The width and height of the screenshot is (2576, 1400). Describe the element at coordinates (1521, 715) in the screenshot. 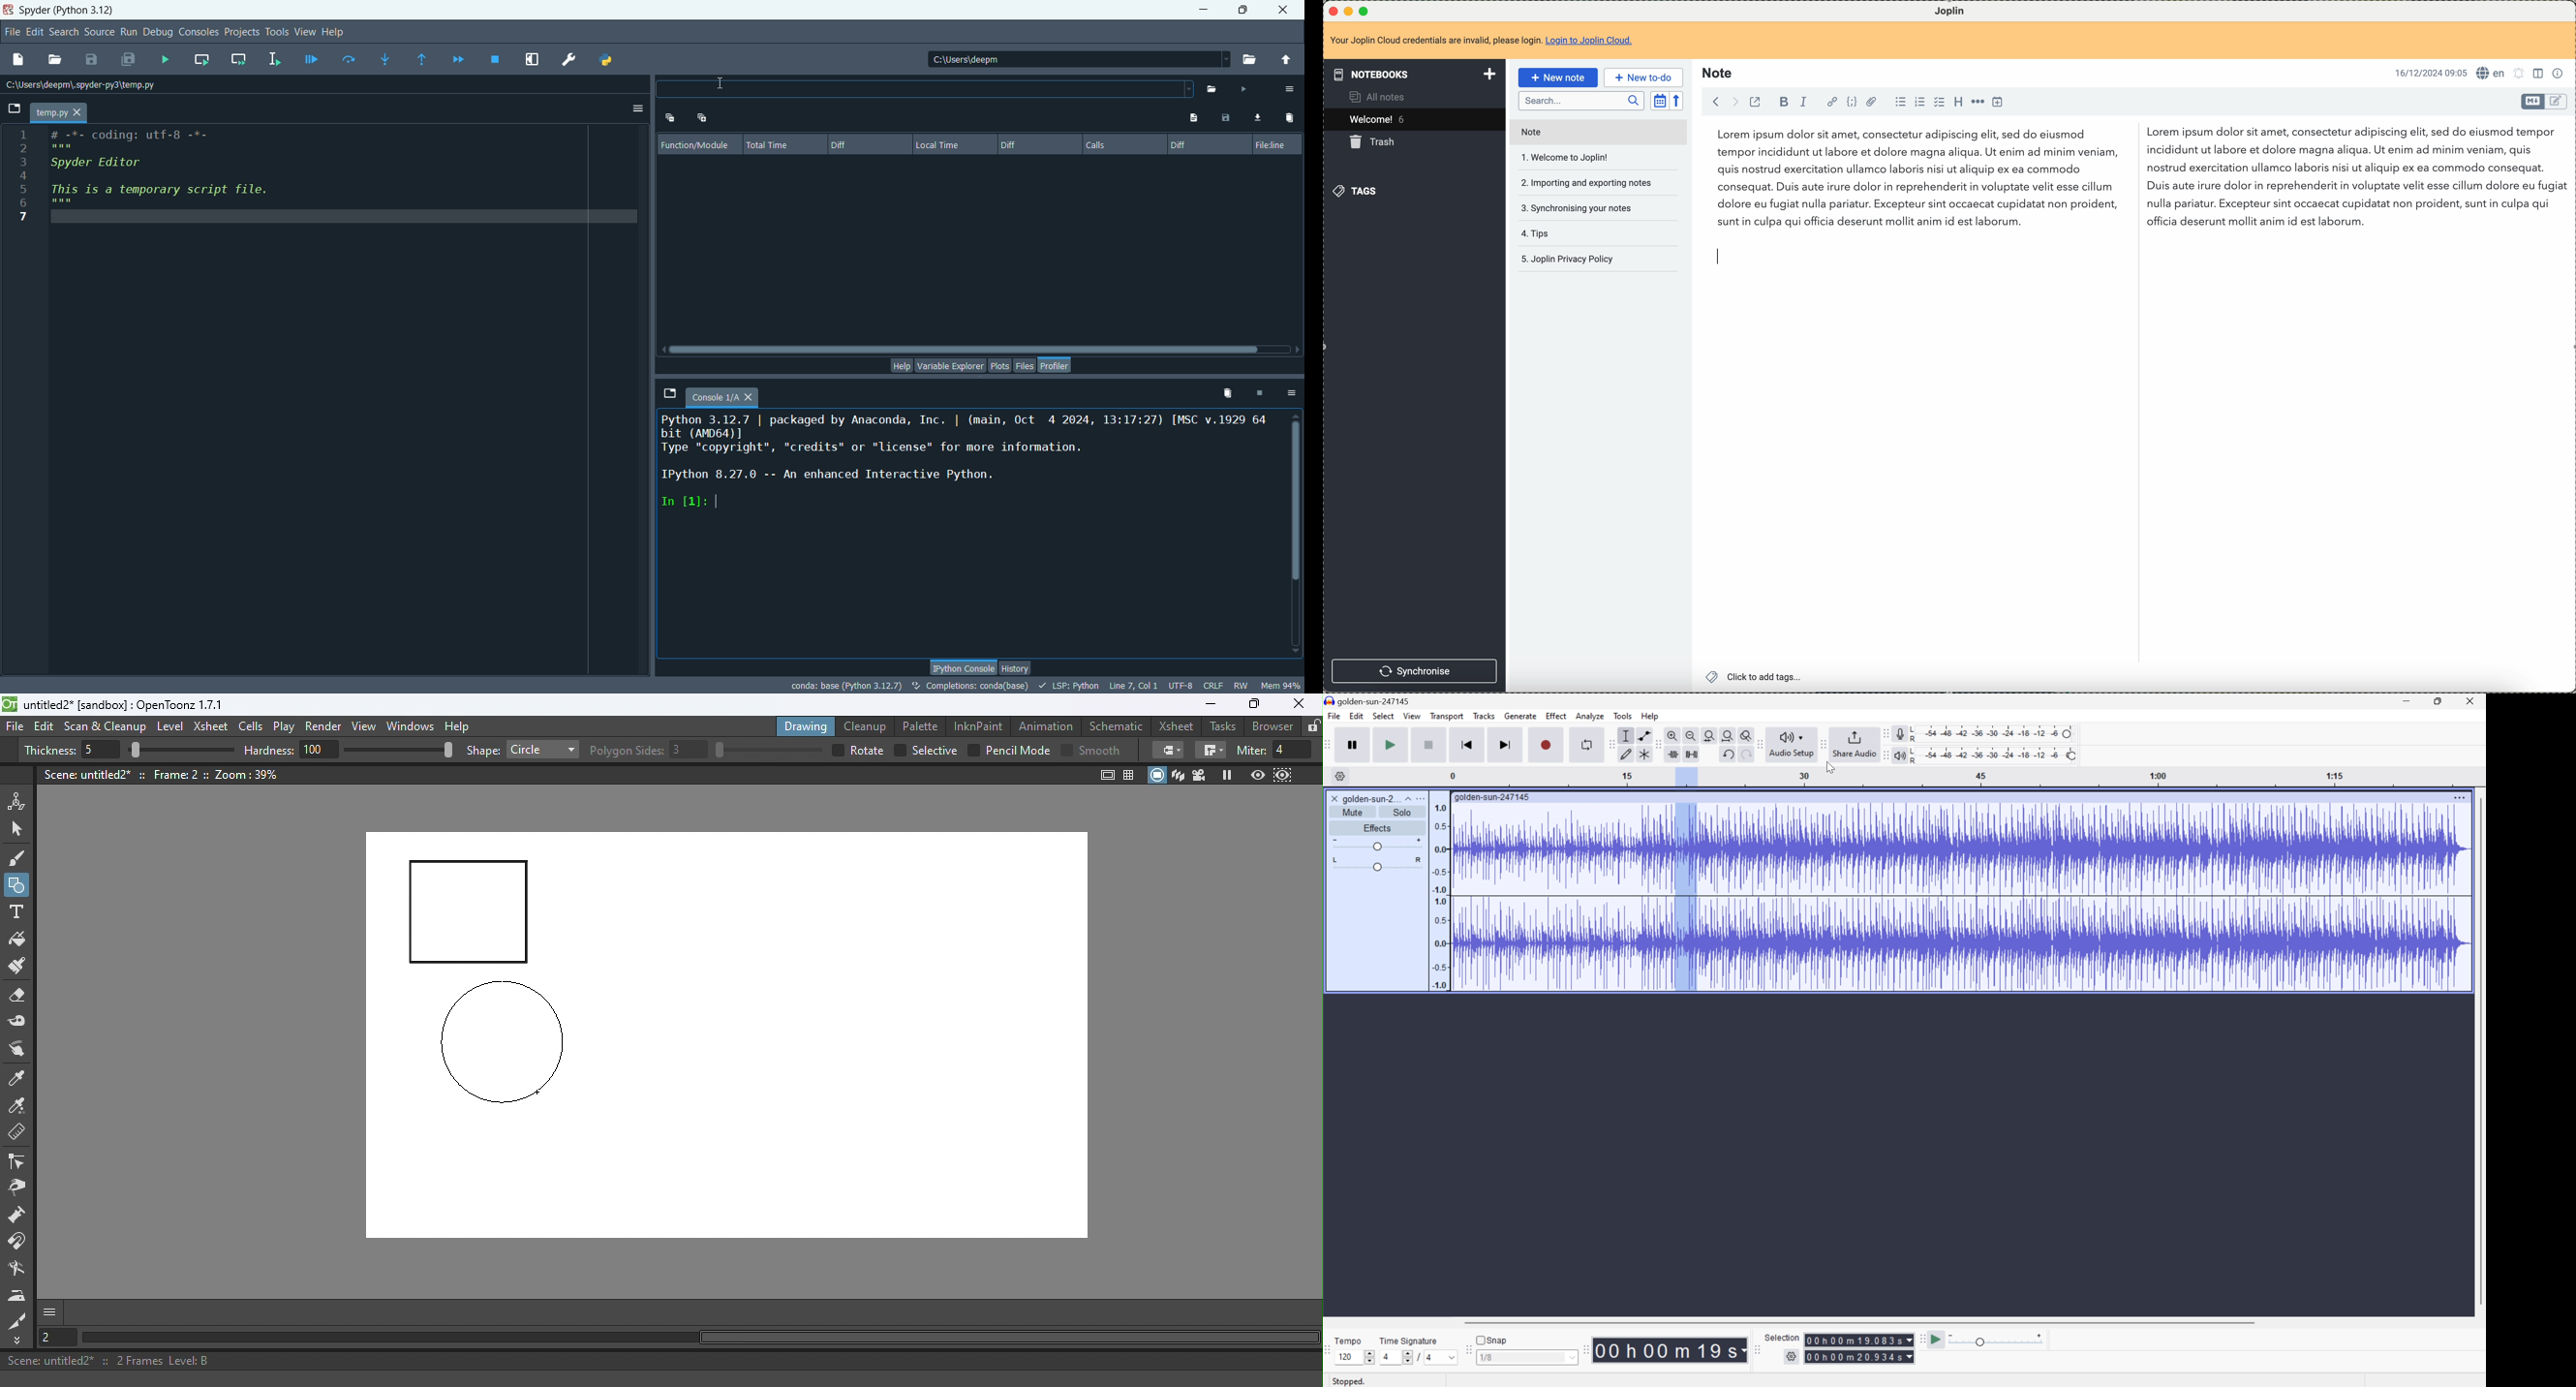

I see `Generate` at that location.